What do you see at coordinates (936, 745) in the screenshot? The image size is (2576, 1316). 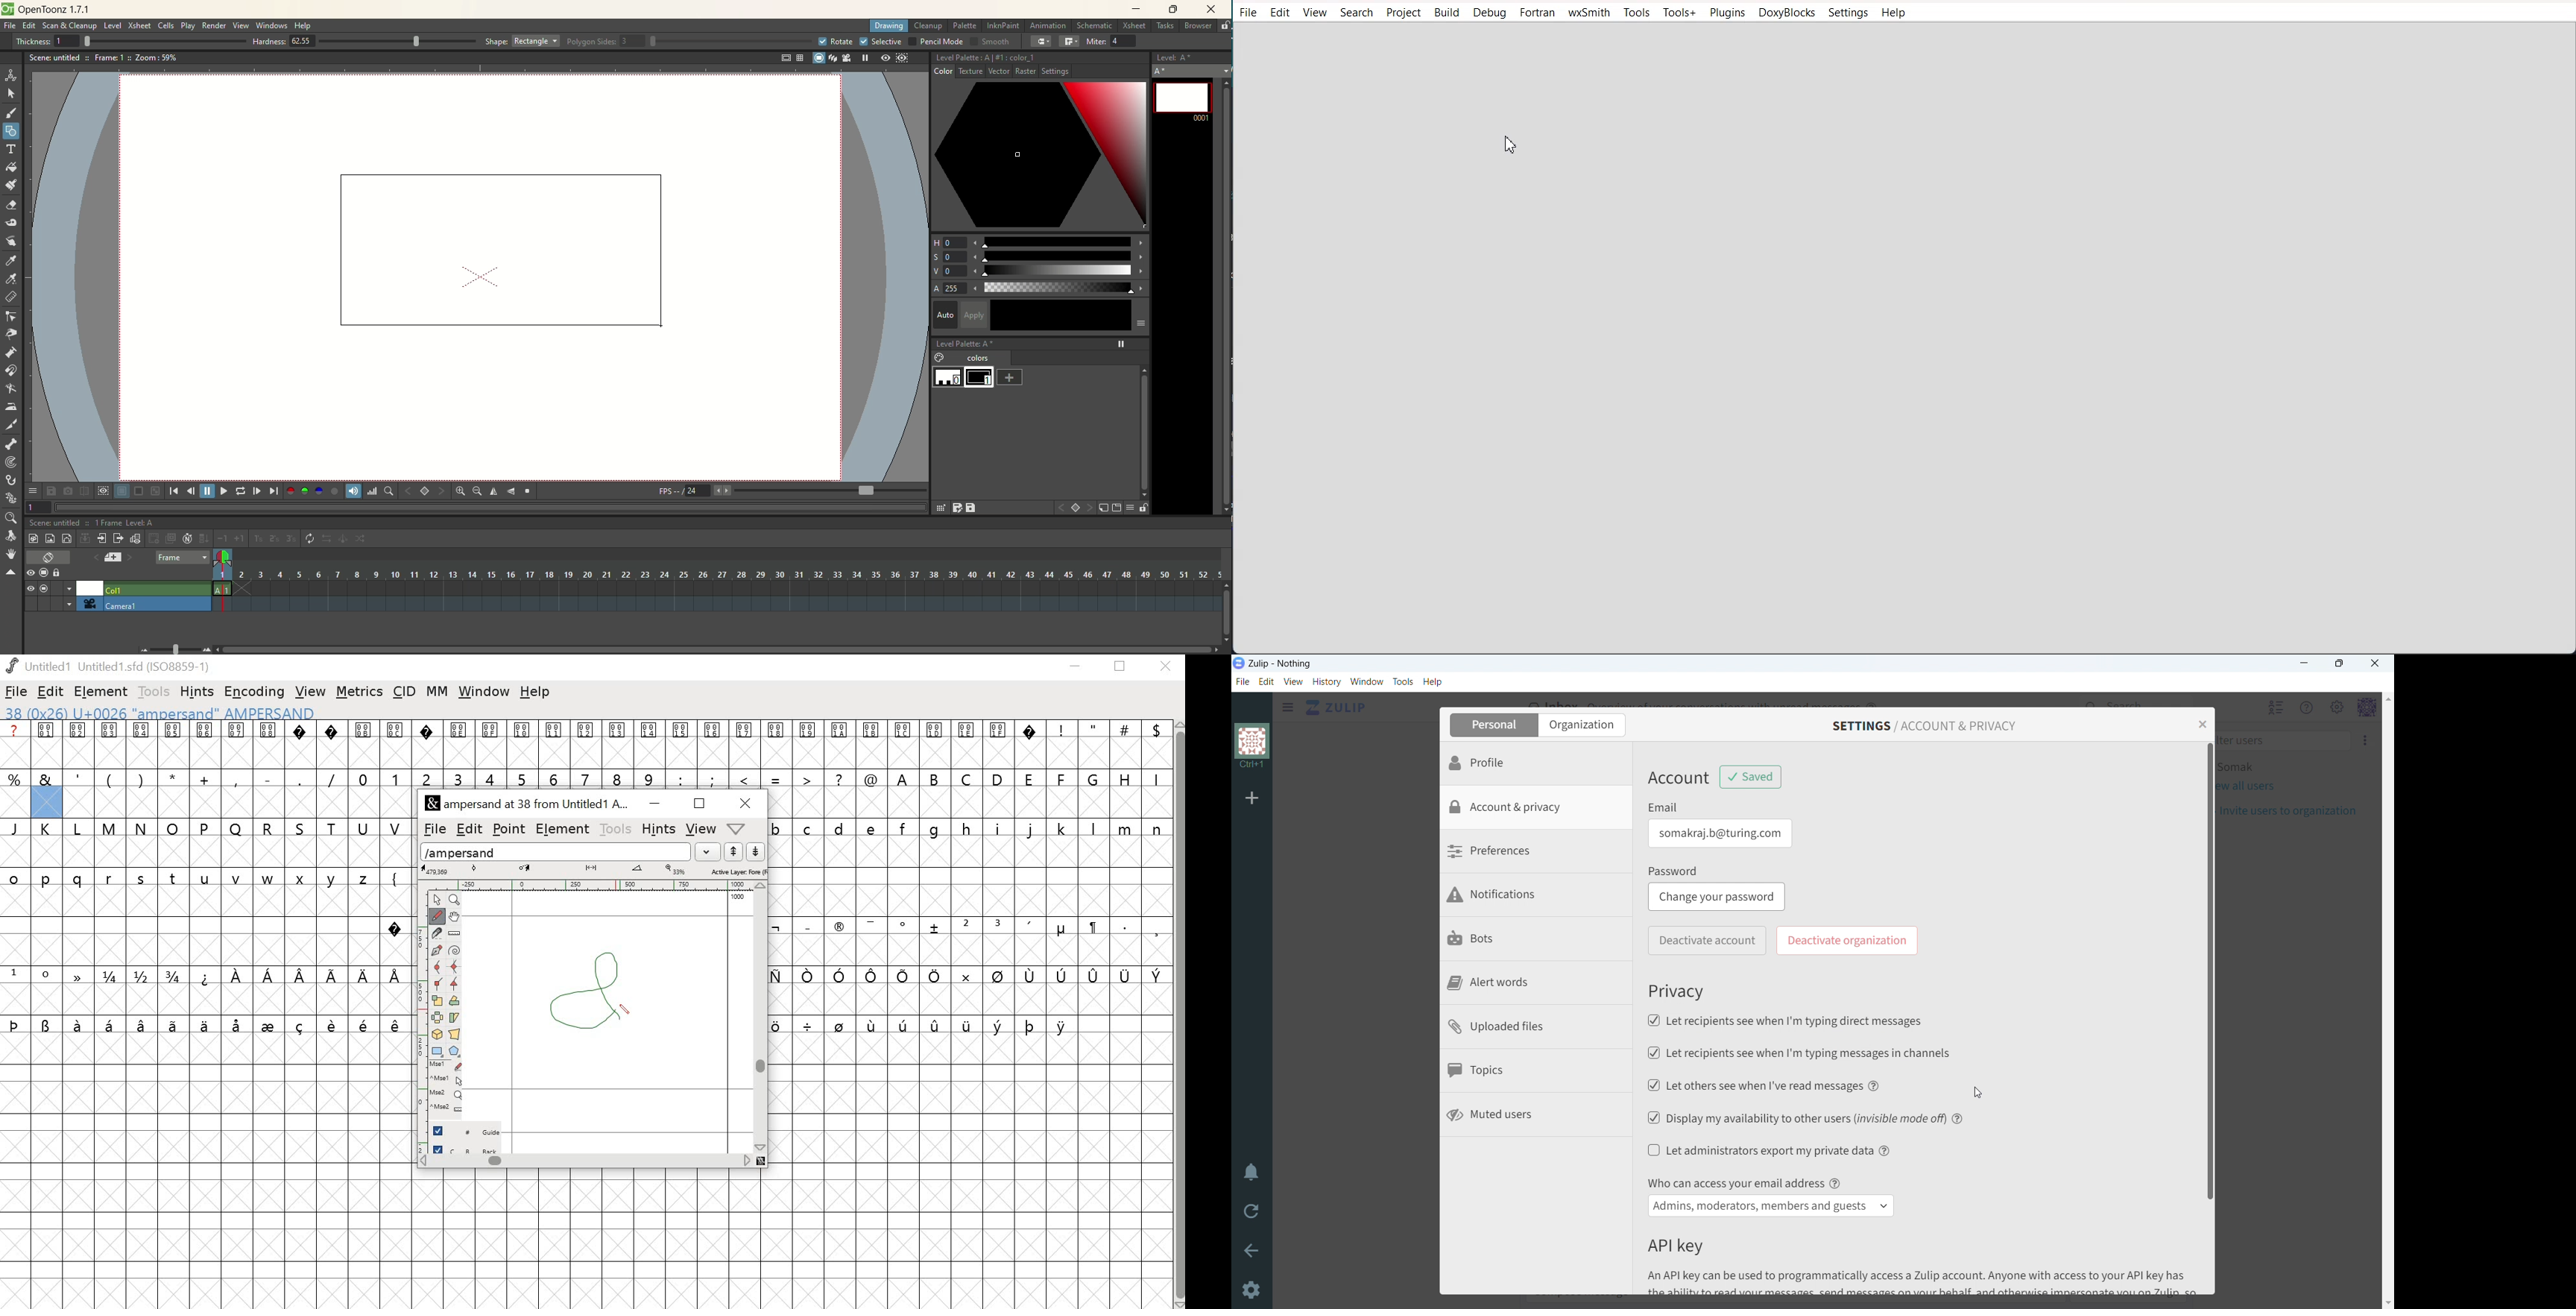 I see `001D` at bounding box center [936, 745].